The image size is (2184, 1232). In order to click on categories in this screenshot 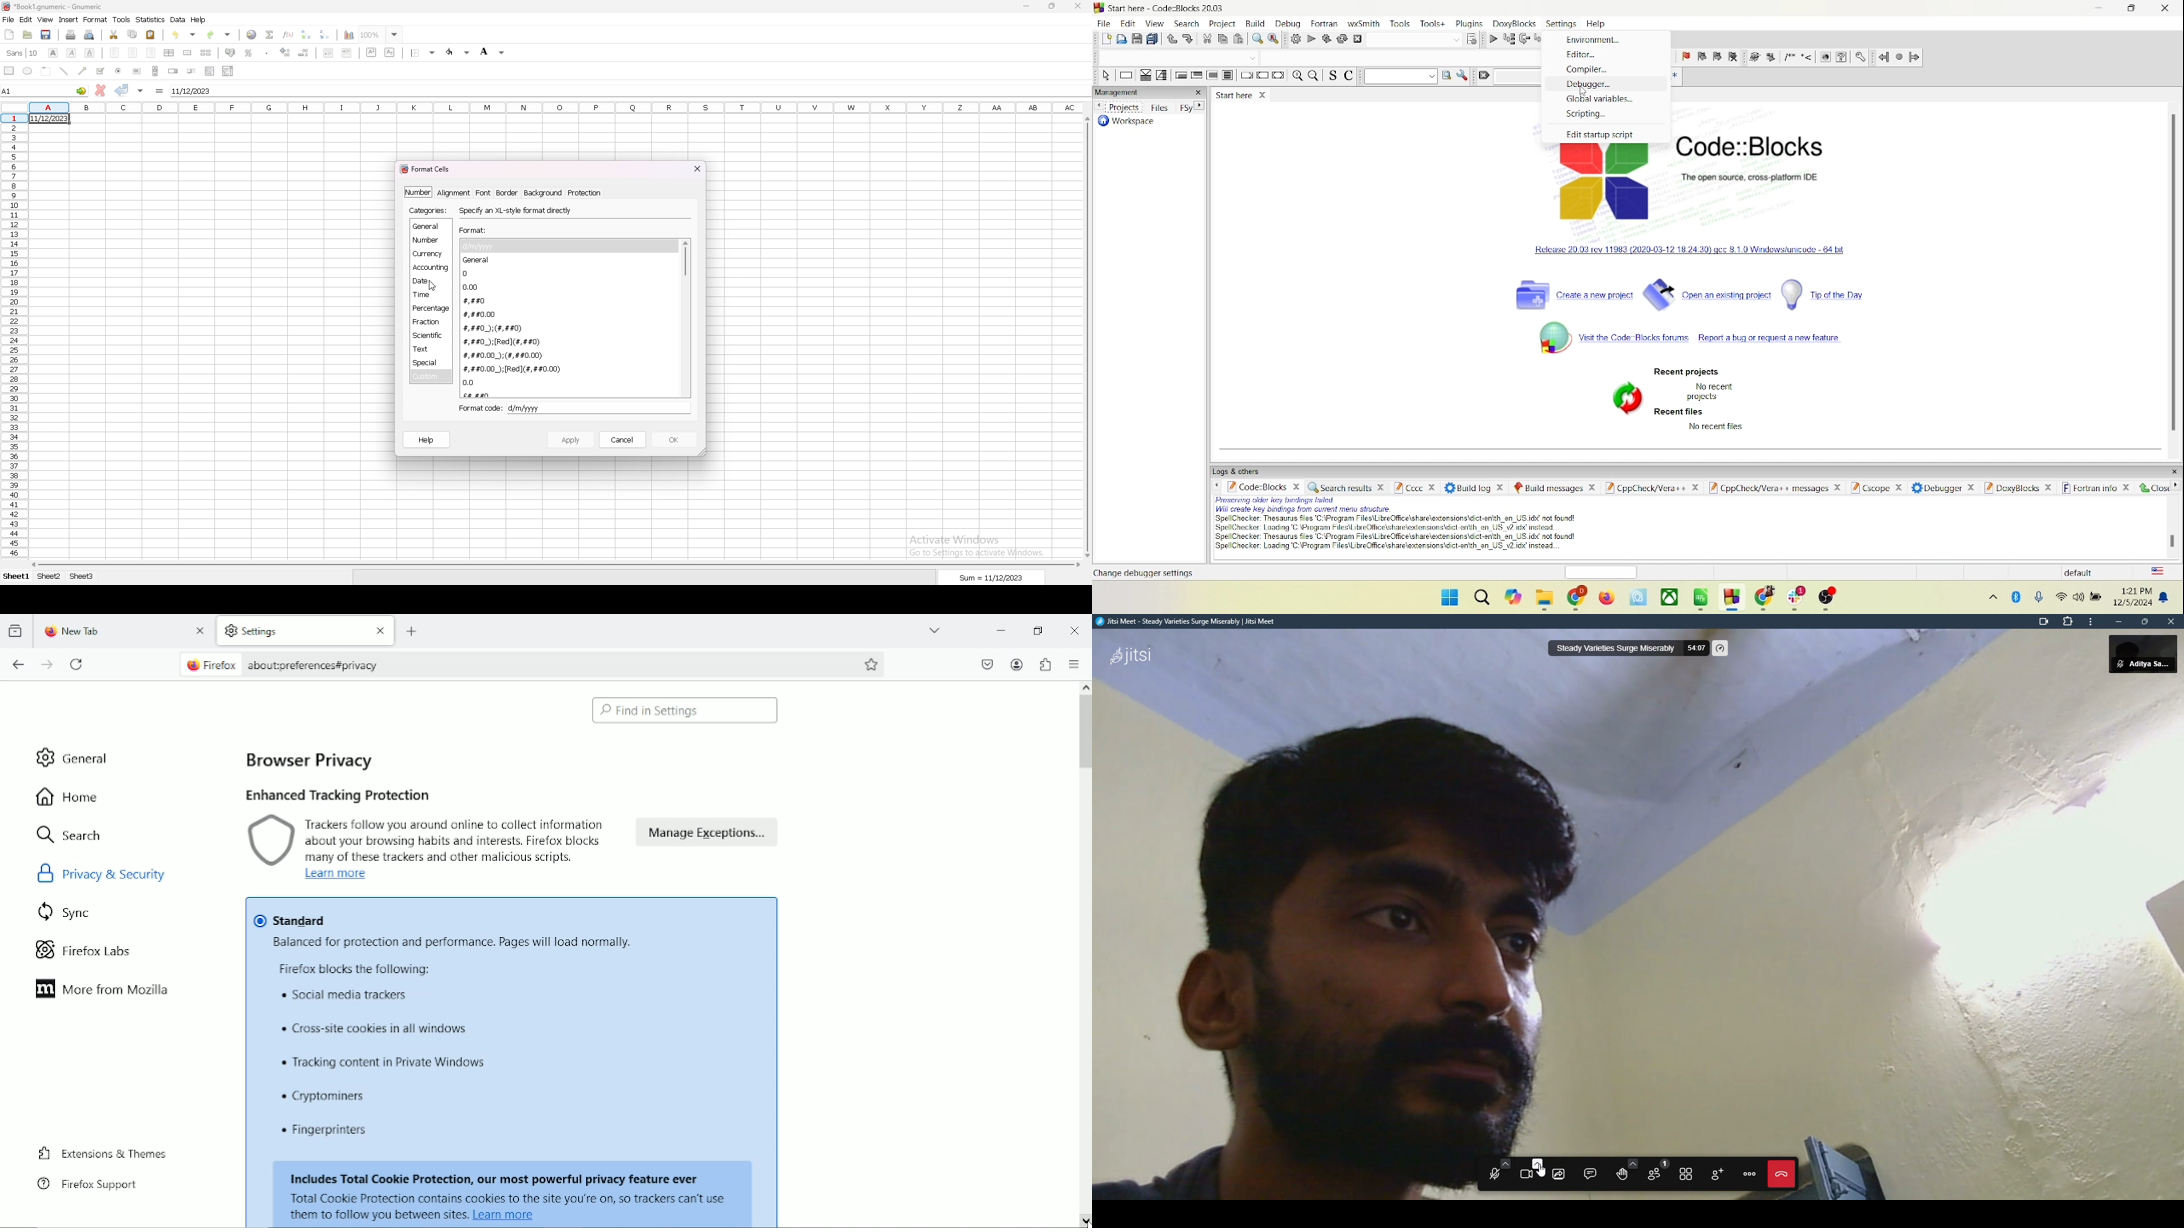, I will do `click(429, 211)`.